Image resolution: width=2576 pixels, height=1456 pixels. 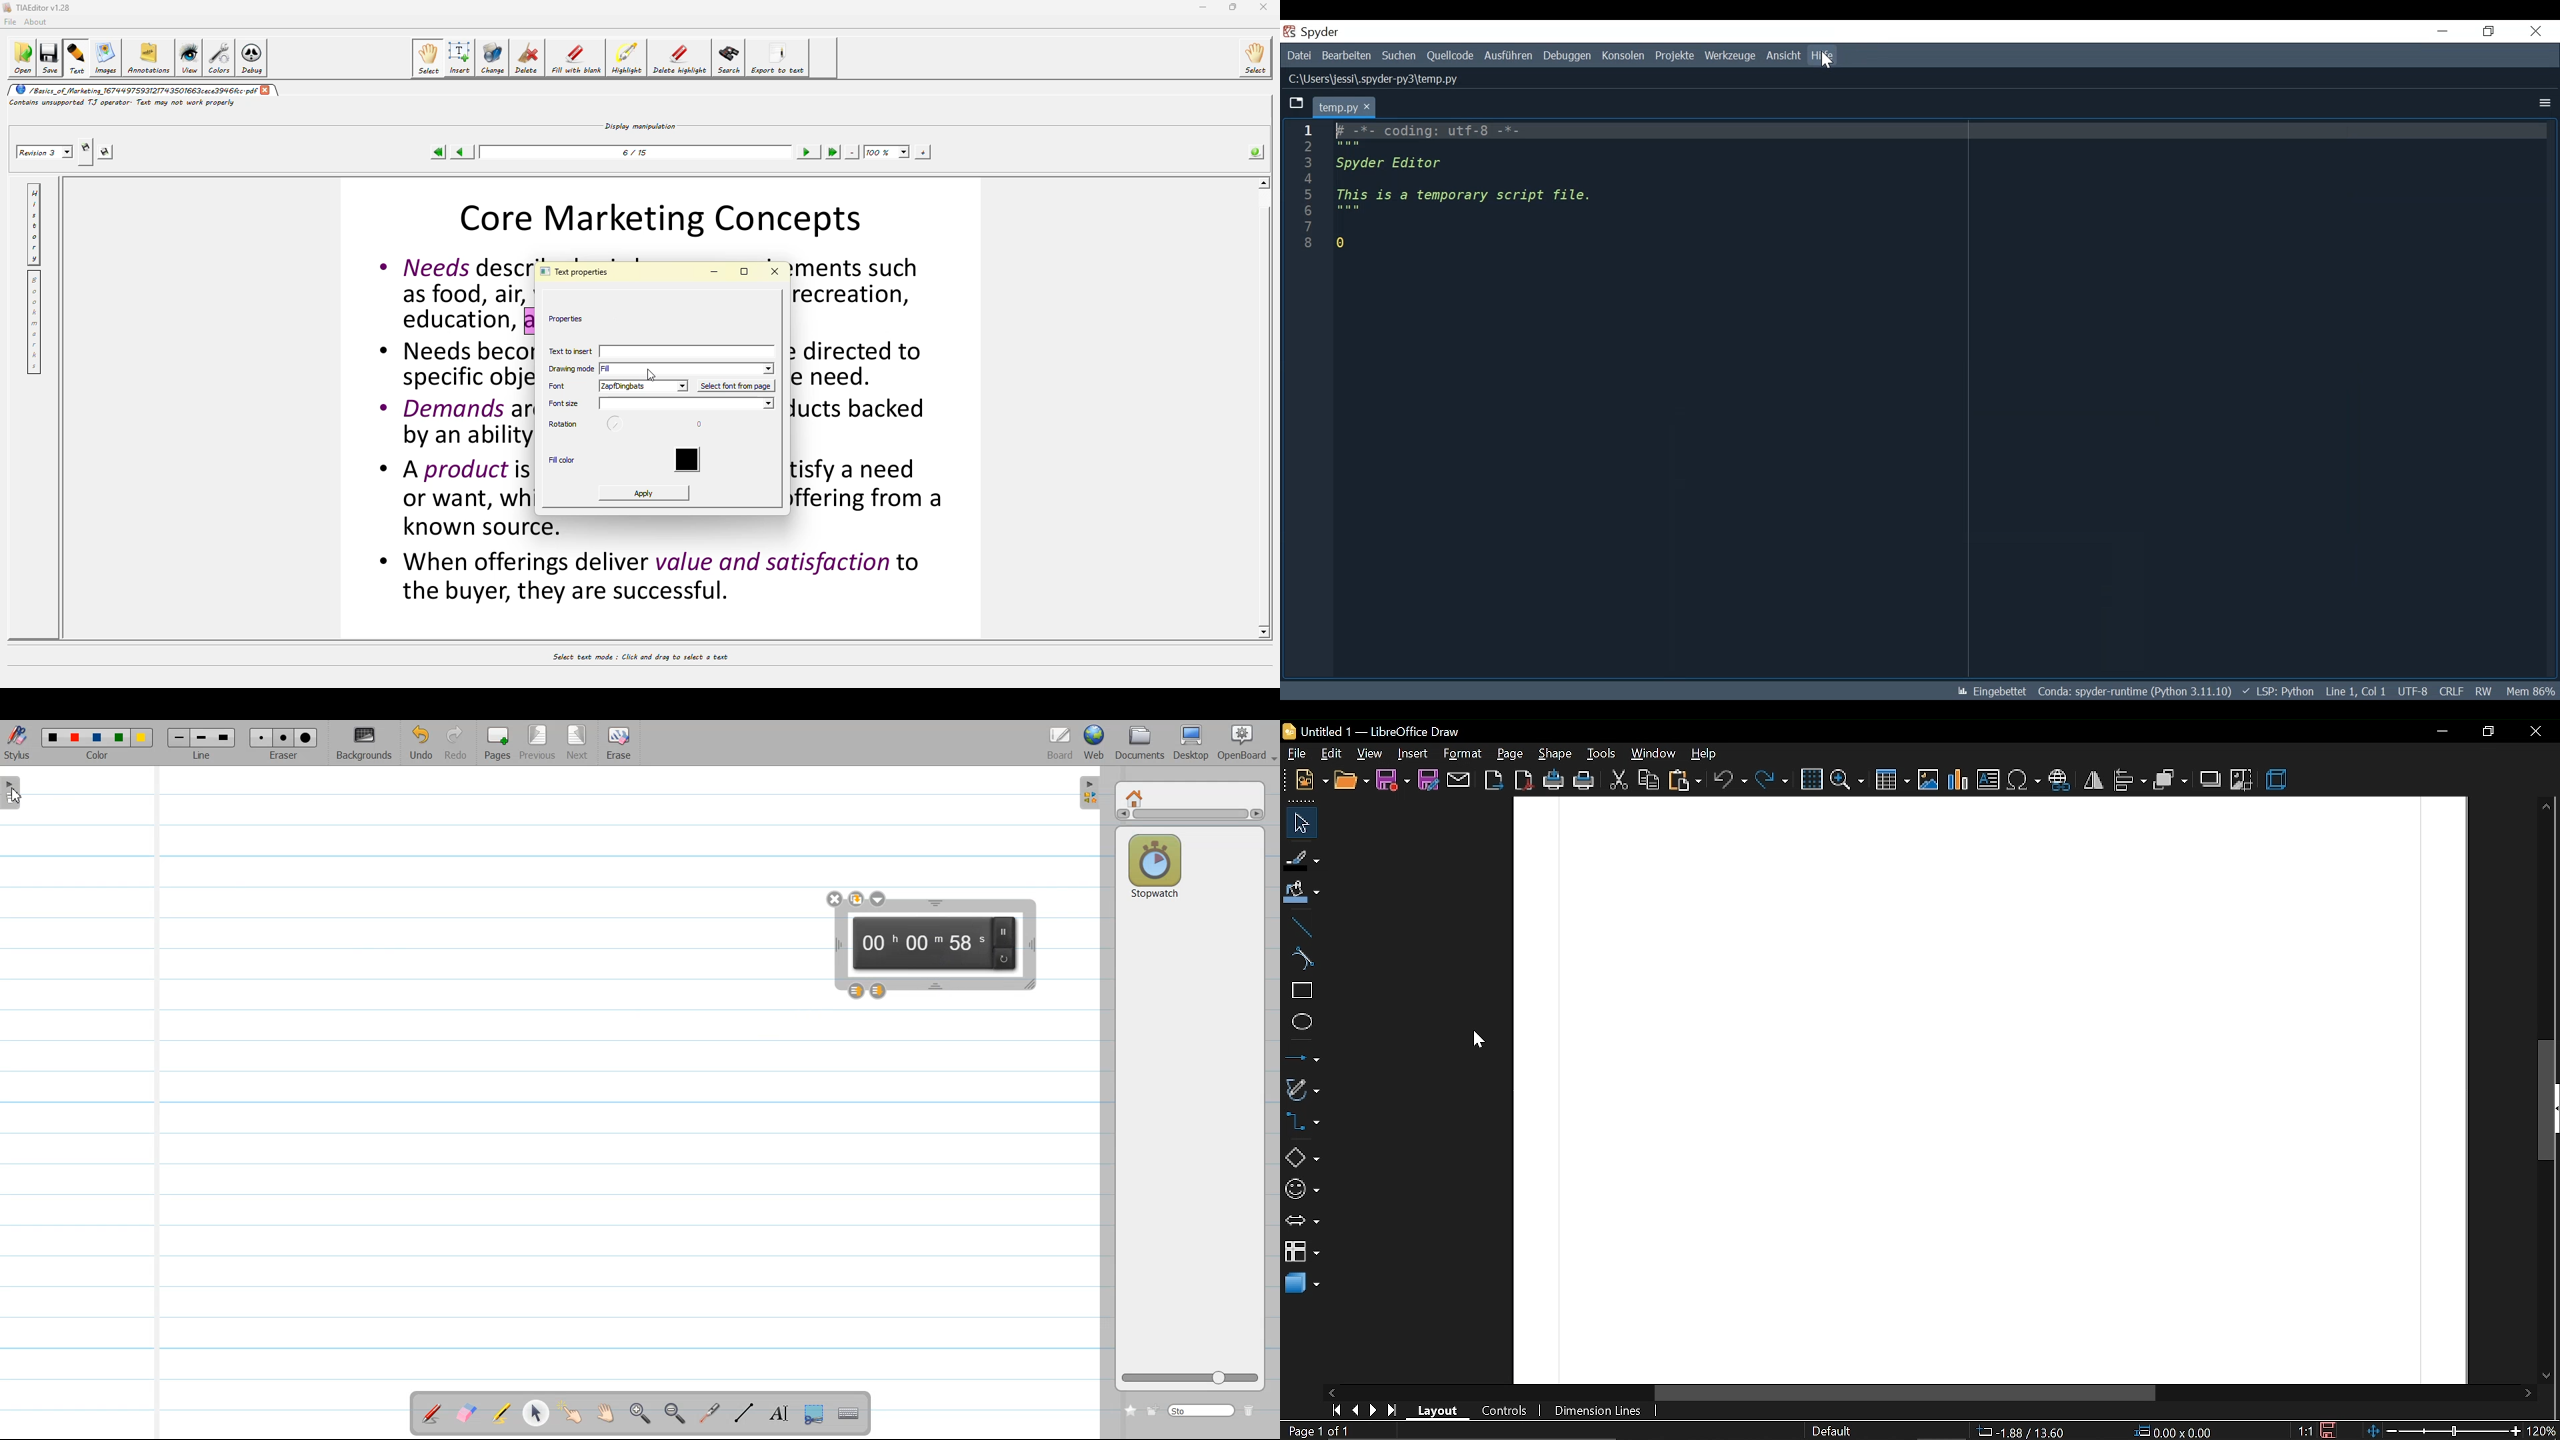 I want to click on zoom, so click(x=1847, y=781).